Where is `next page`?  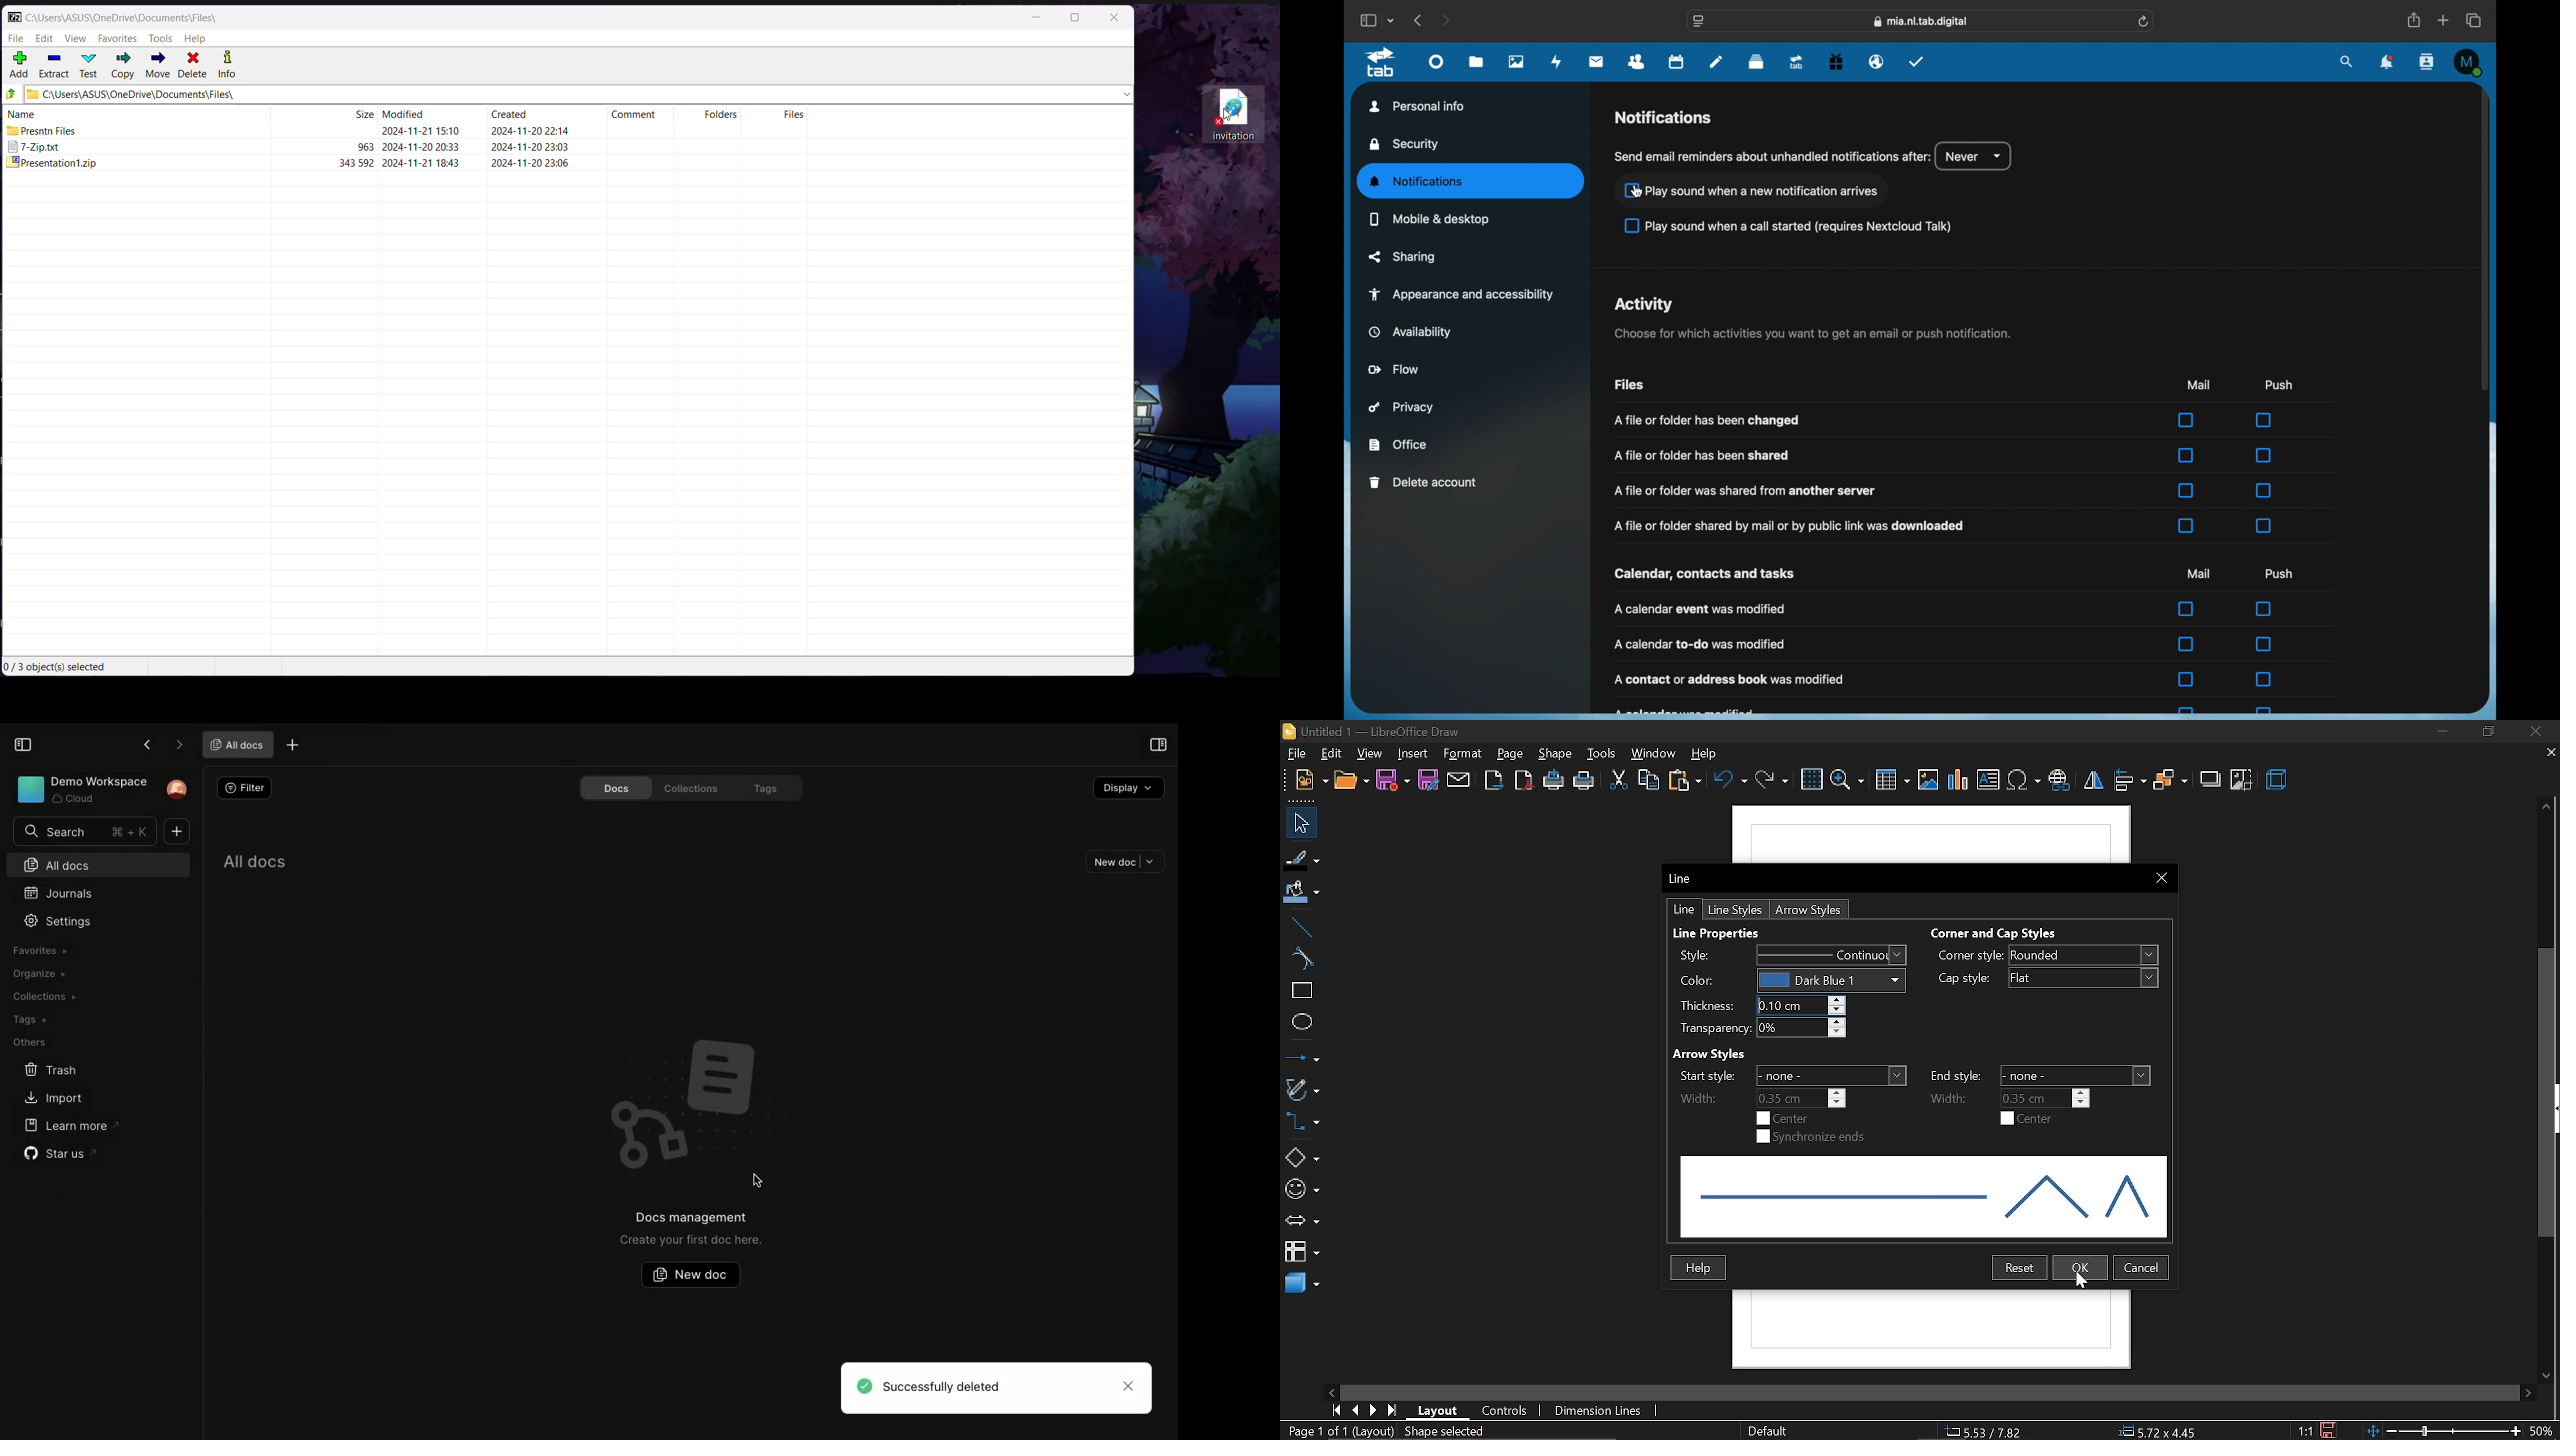 next page is located at coordinates (1373, 1411).